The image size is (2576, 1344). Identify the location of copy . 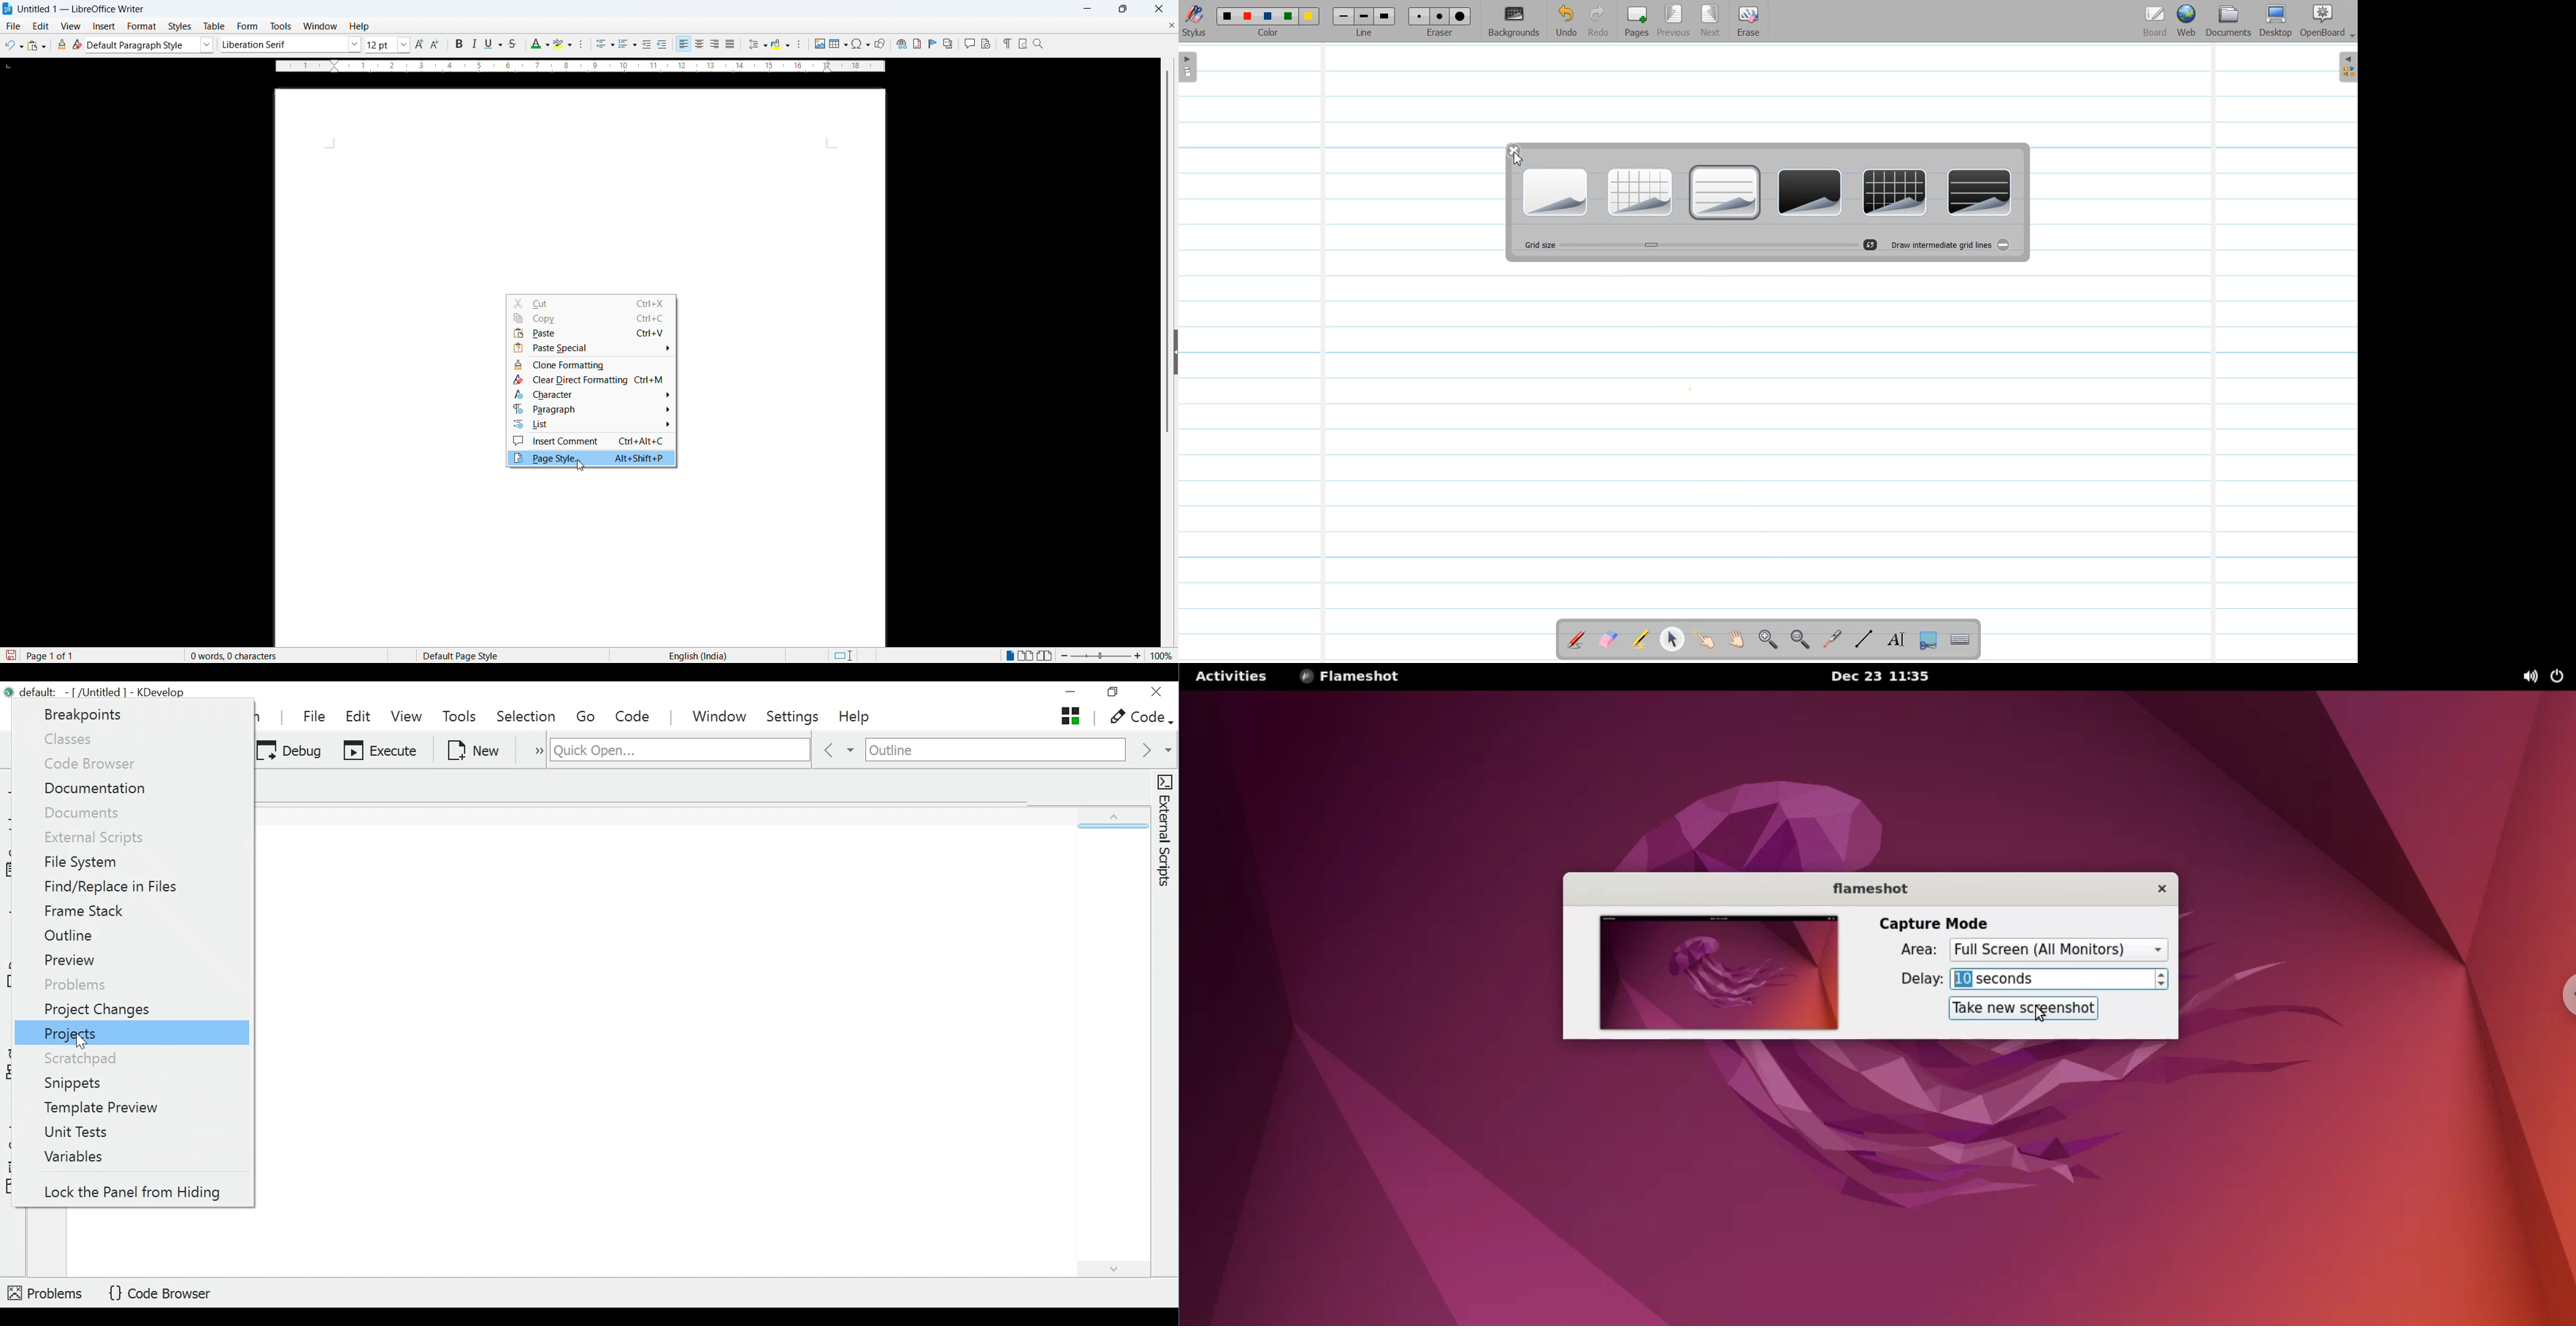
(592, 318).